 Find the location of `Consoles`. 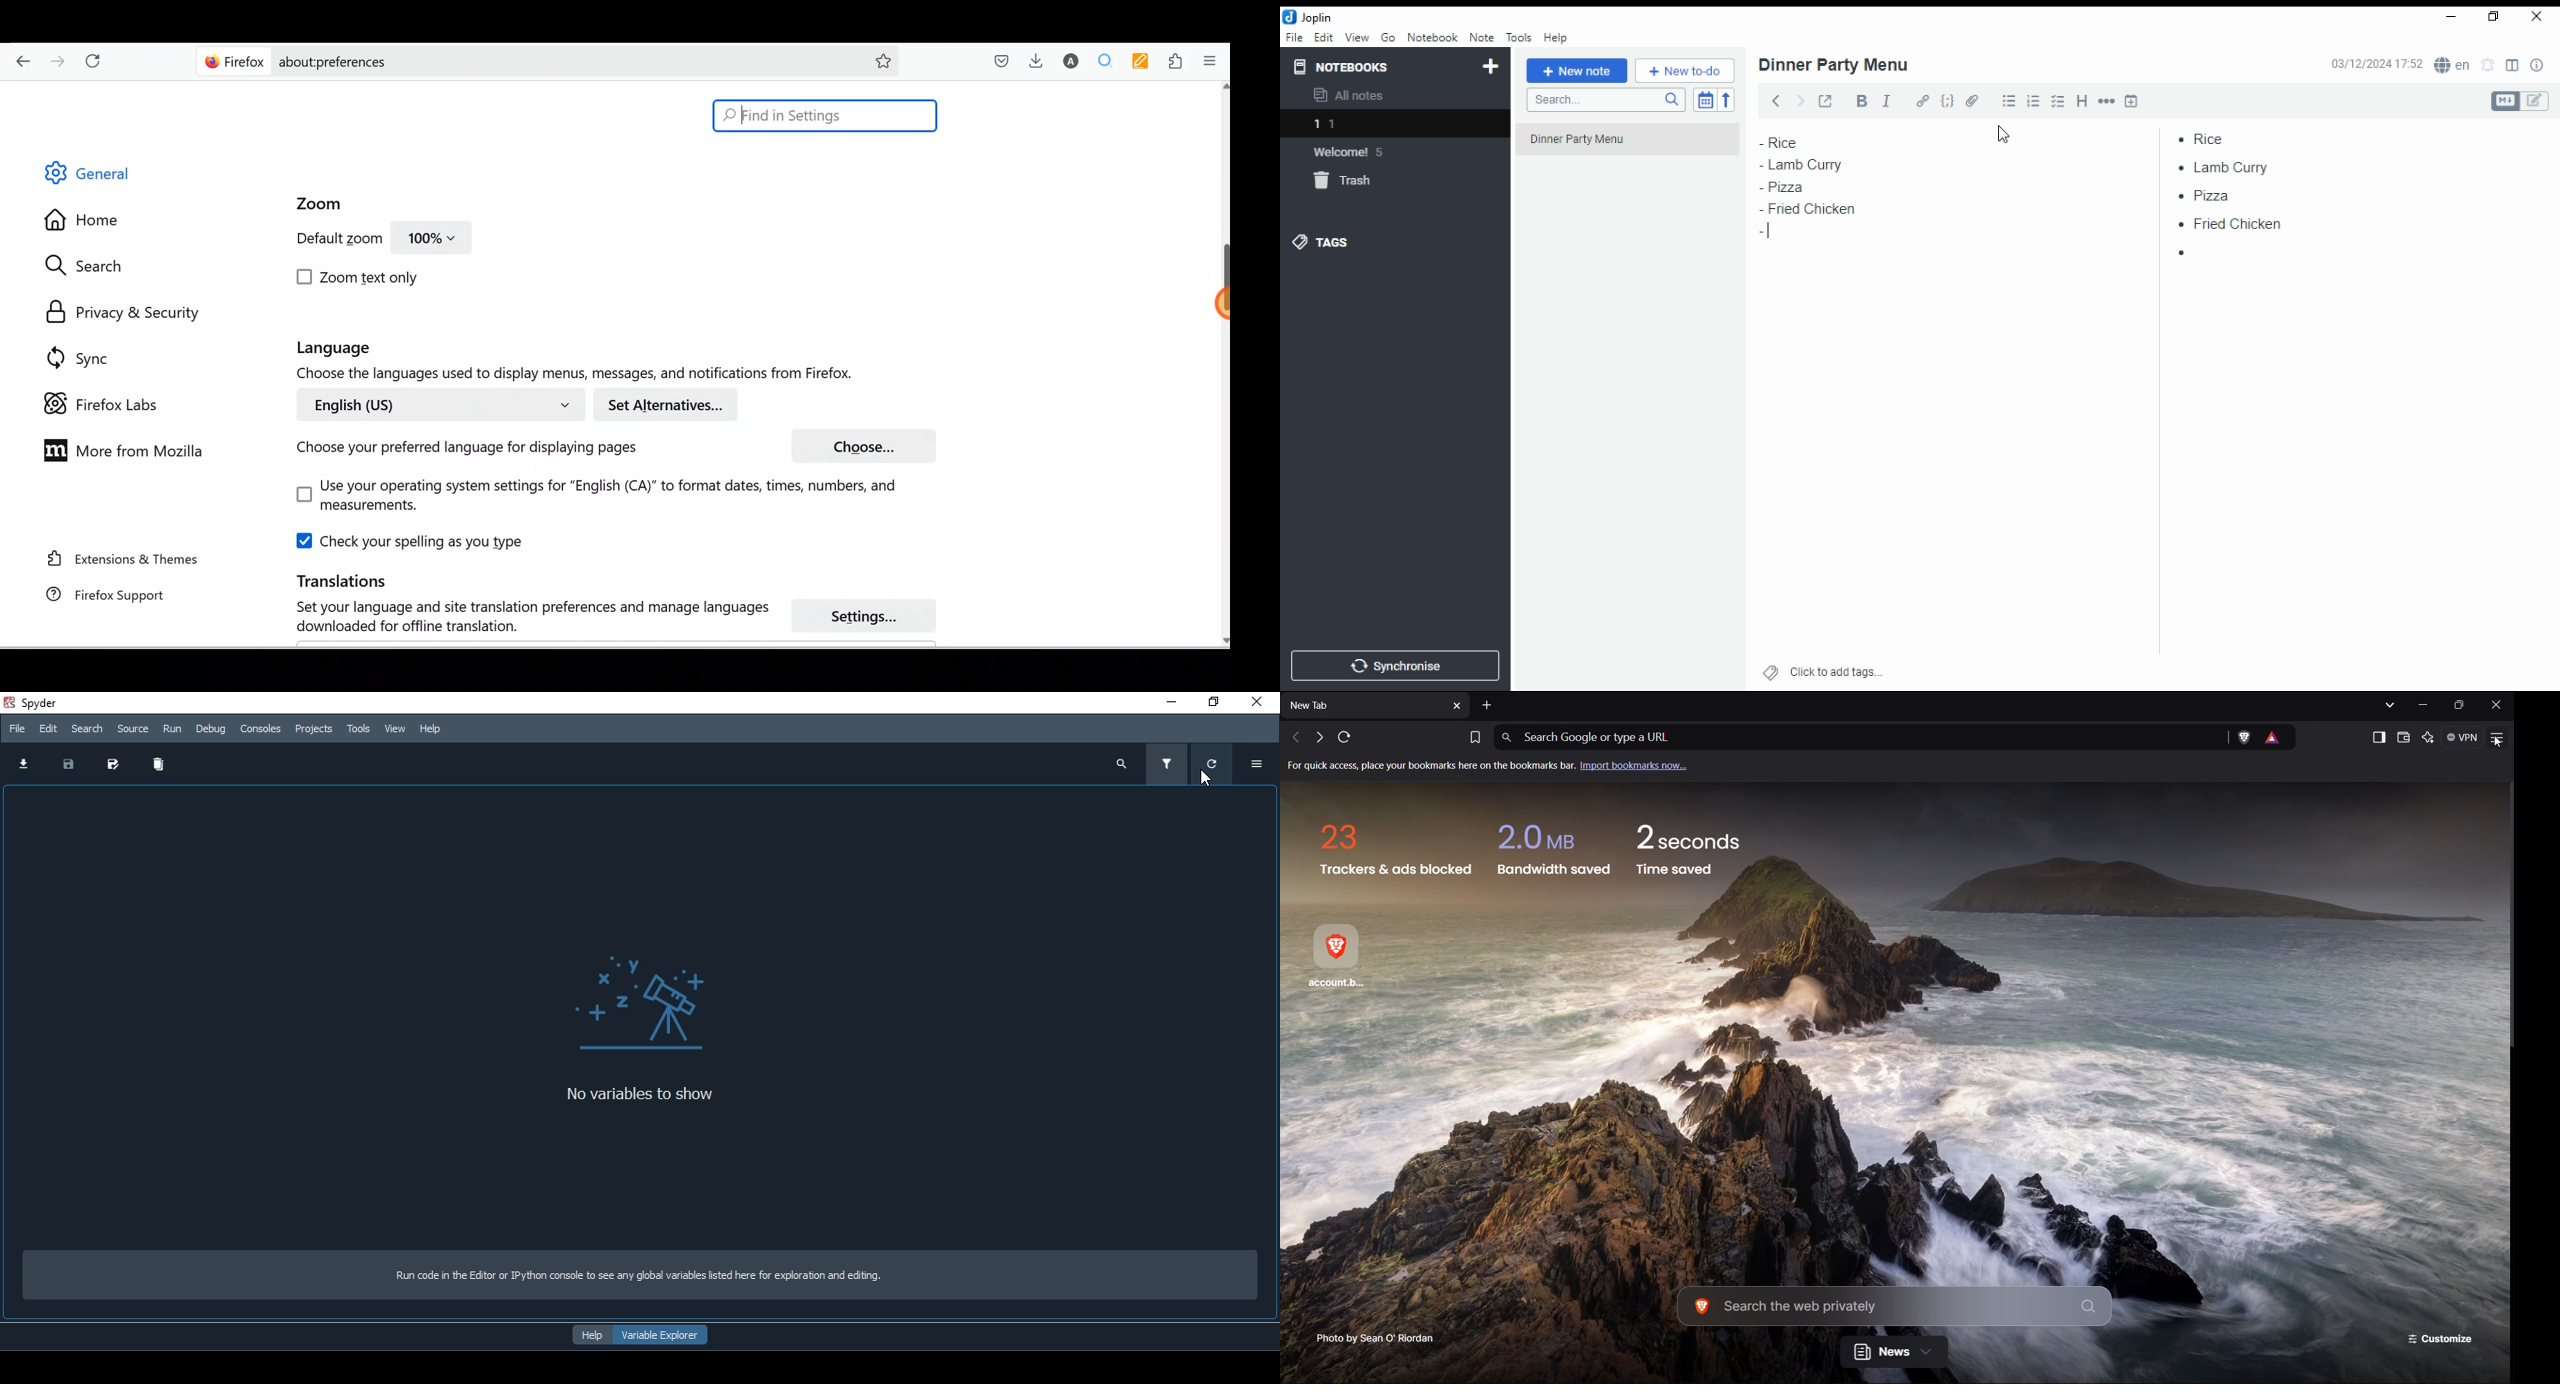

Consoles is located at coordinates (260, 729).